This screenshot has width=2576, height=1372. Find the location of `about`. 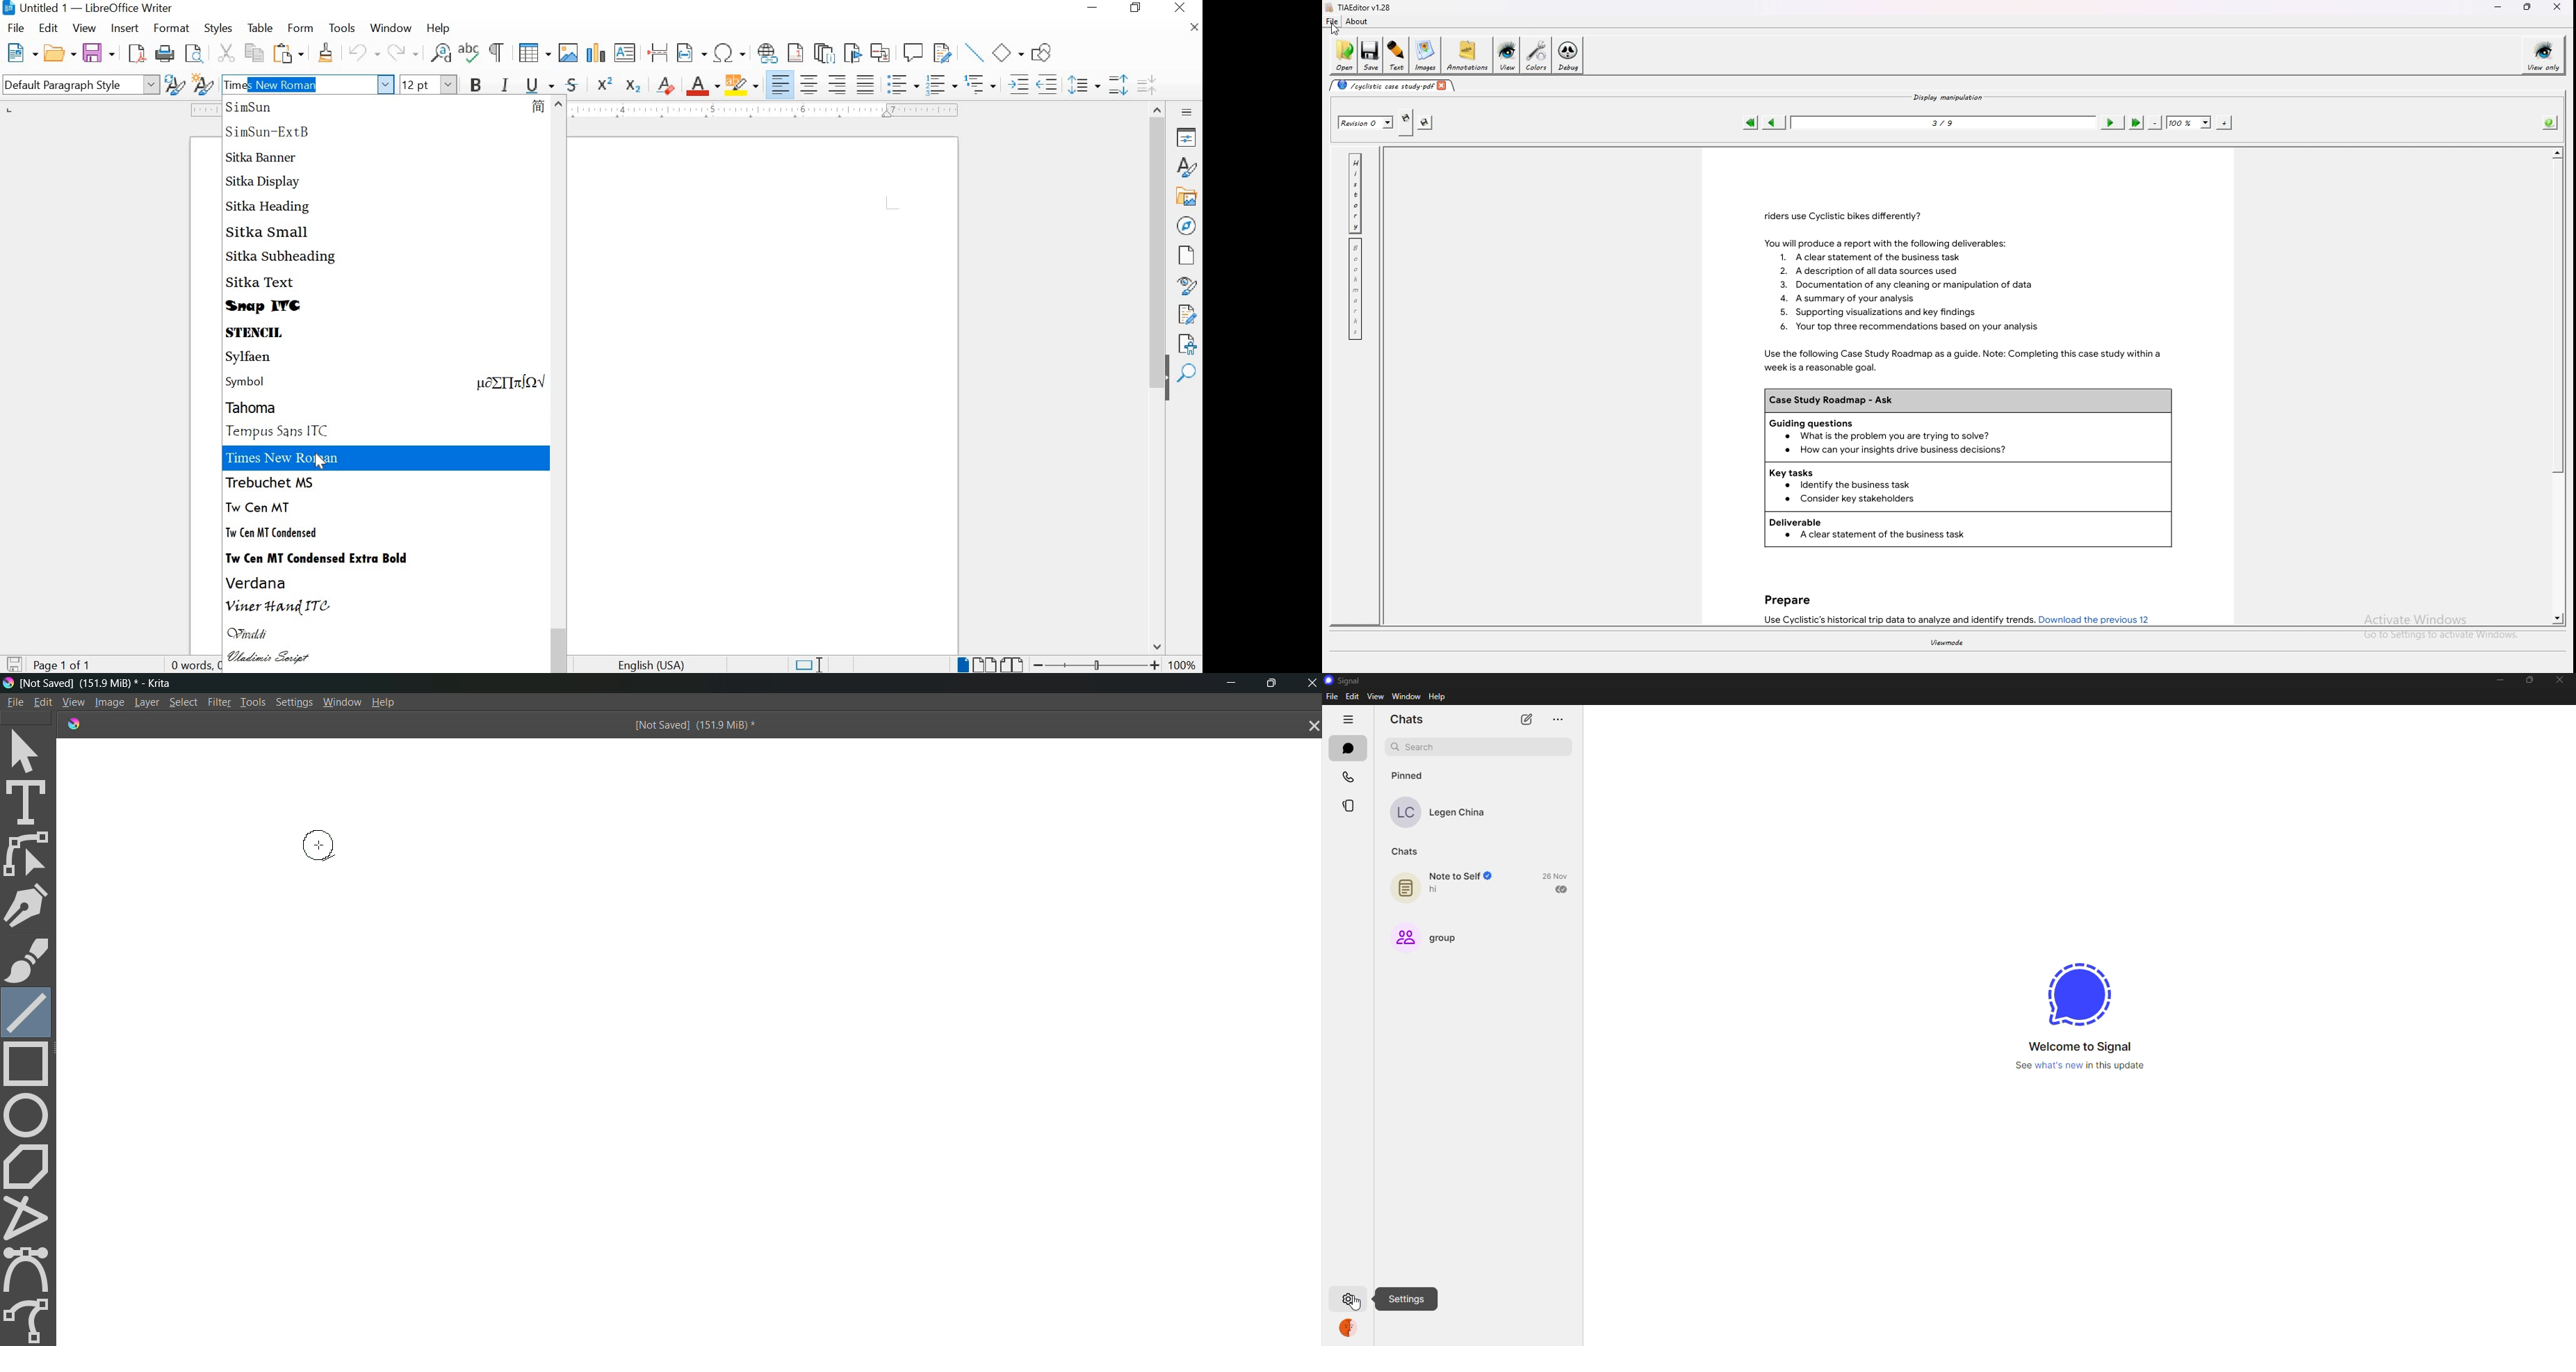

about is located at coordinates (1356, 21).